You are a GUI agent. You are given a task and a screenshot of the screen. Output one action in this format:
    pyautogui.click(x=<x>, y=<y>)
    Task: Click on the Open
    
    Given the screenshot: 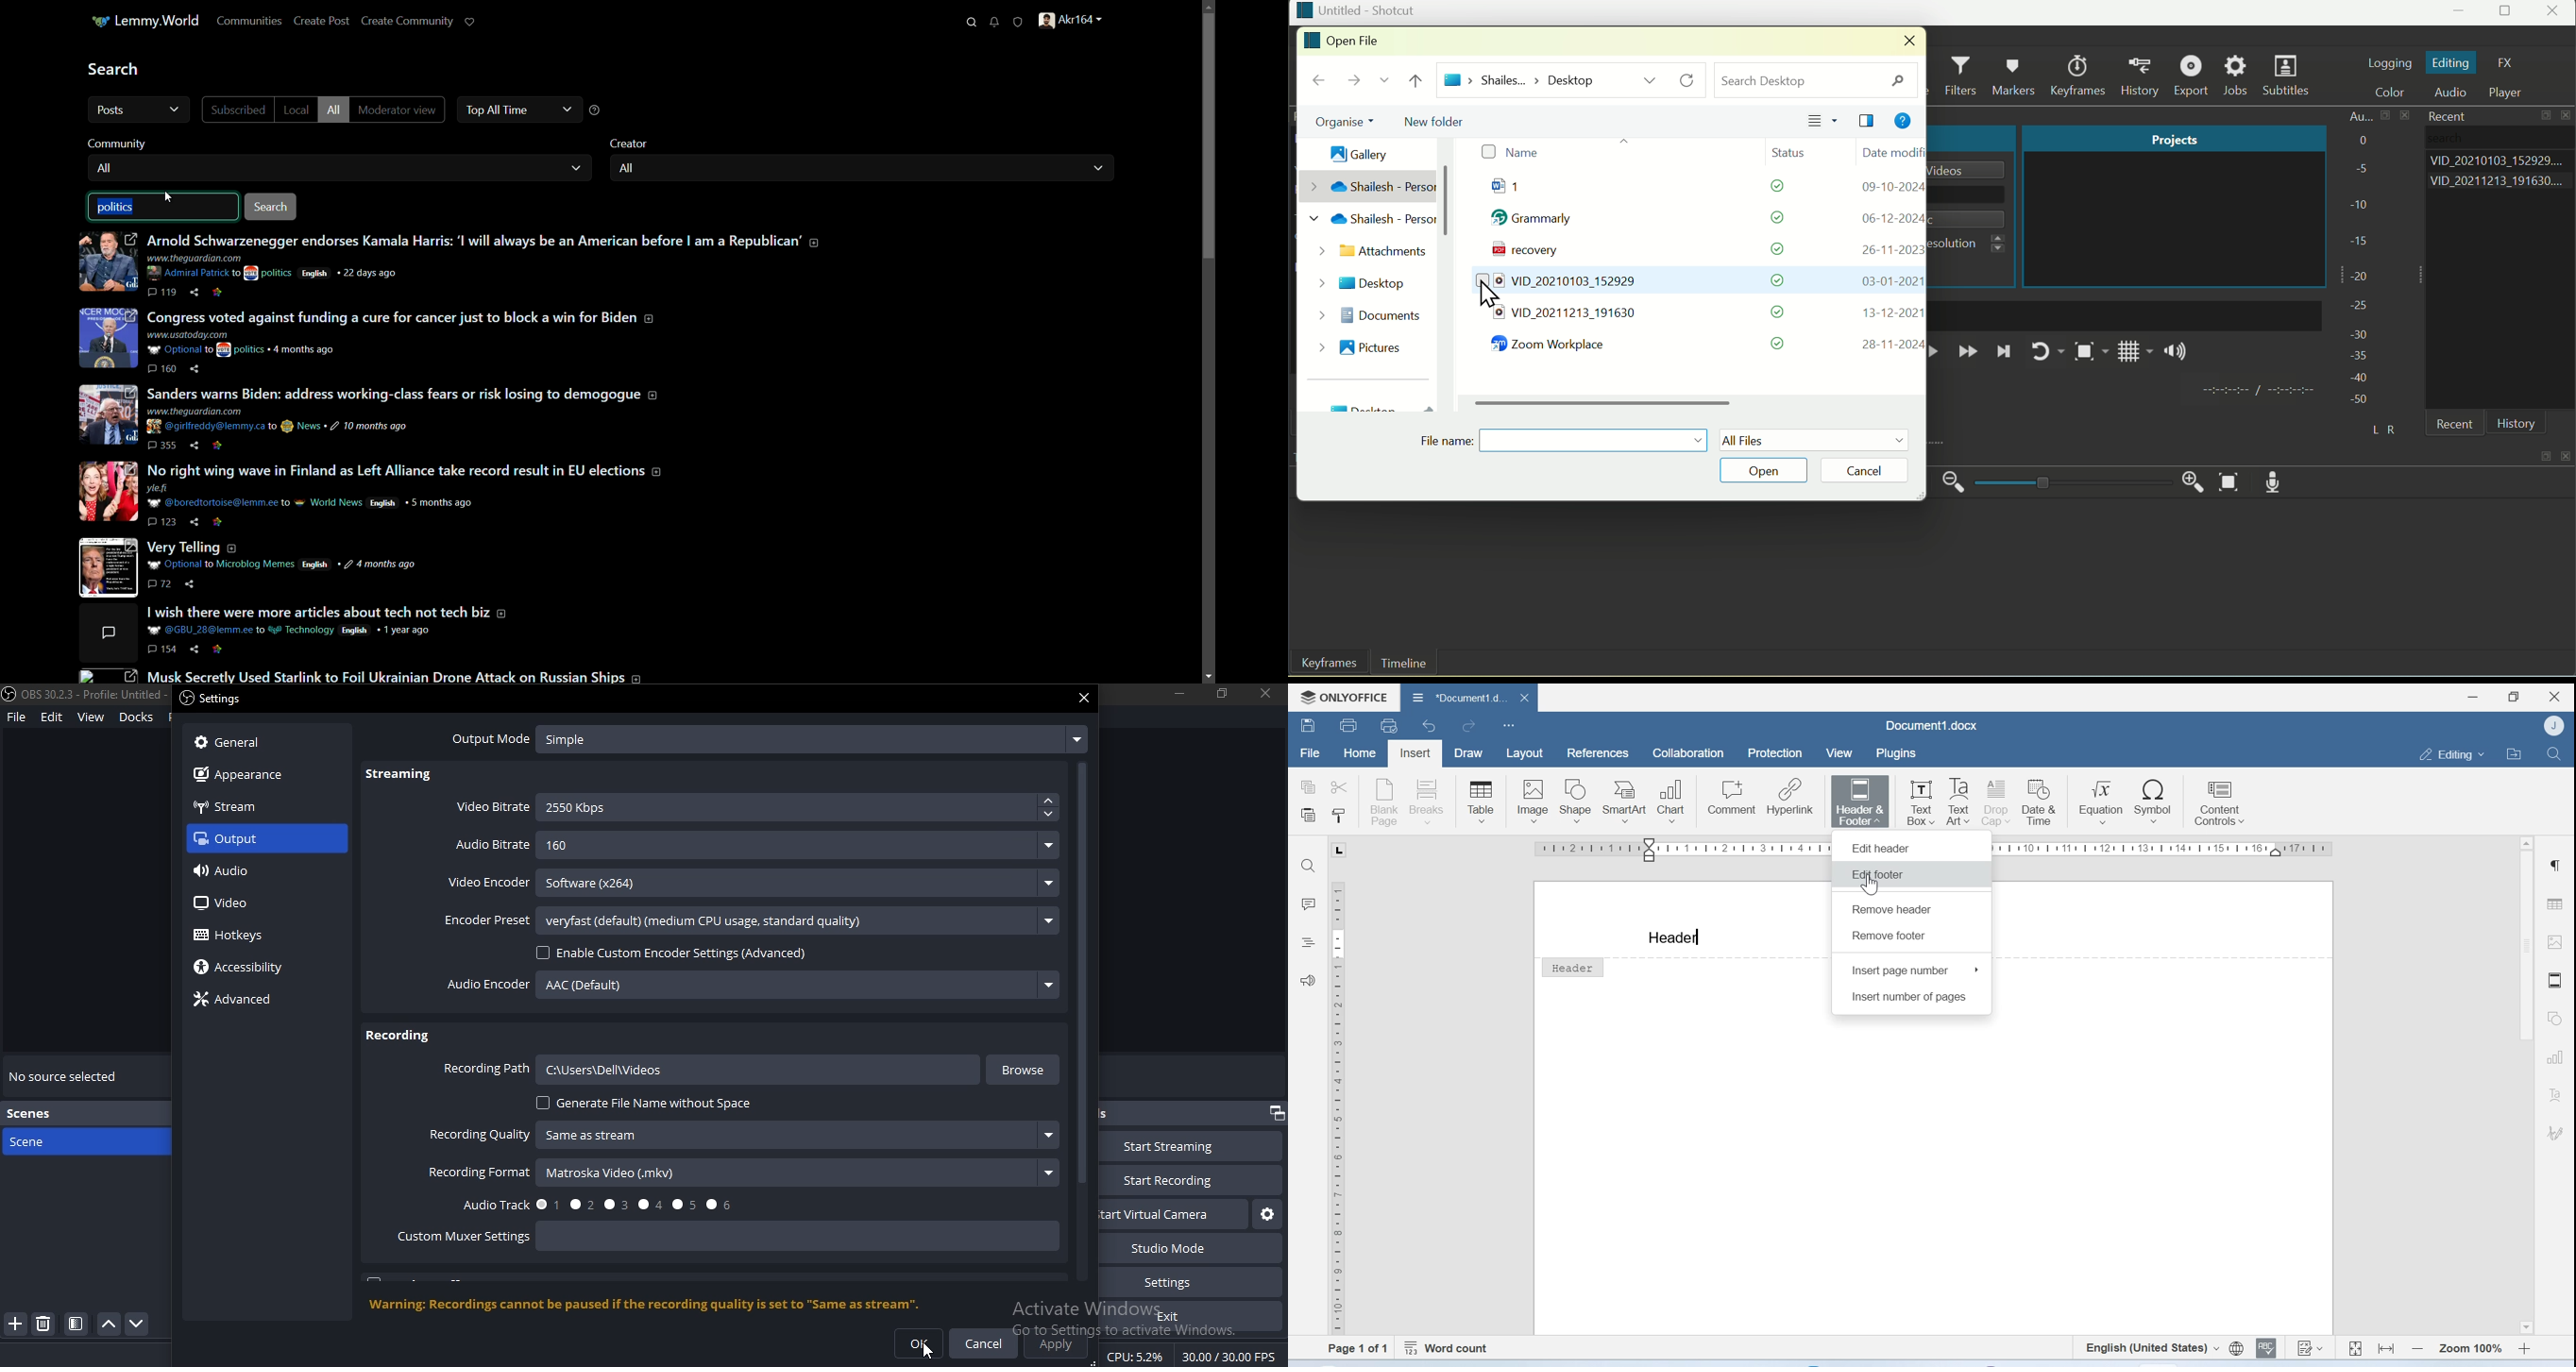 What is the action you would take?
    pyautogui.click(x=1767, y=470)
    